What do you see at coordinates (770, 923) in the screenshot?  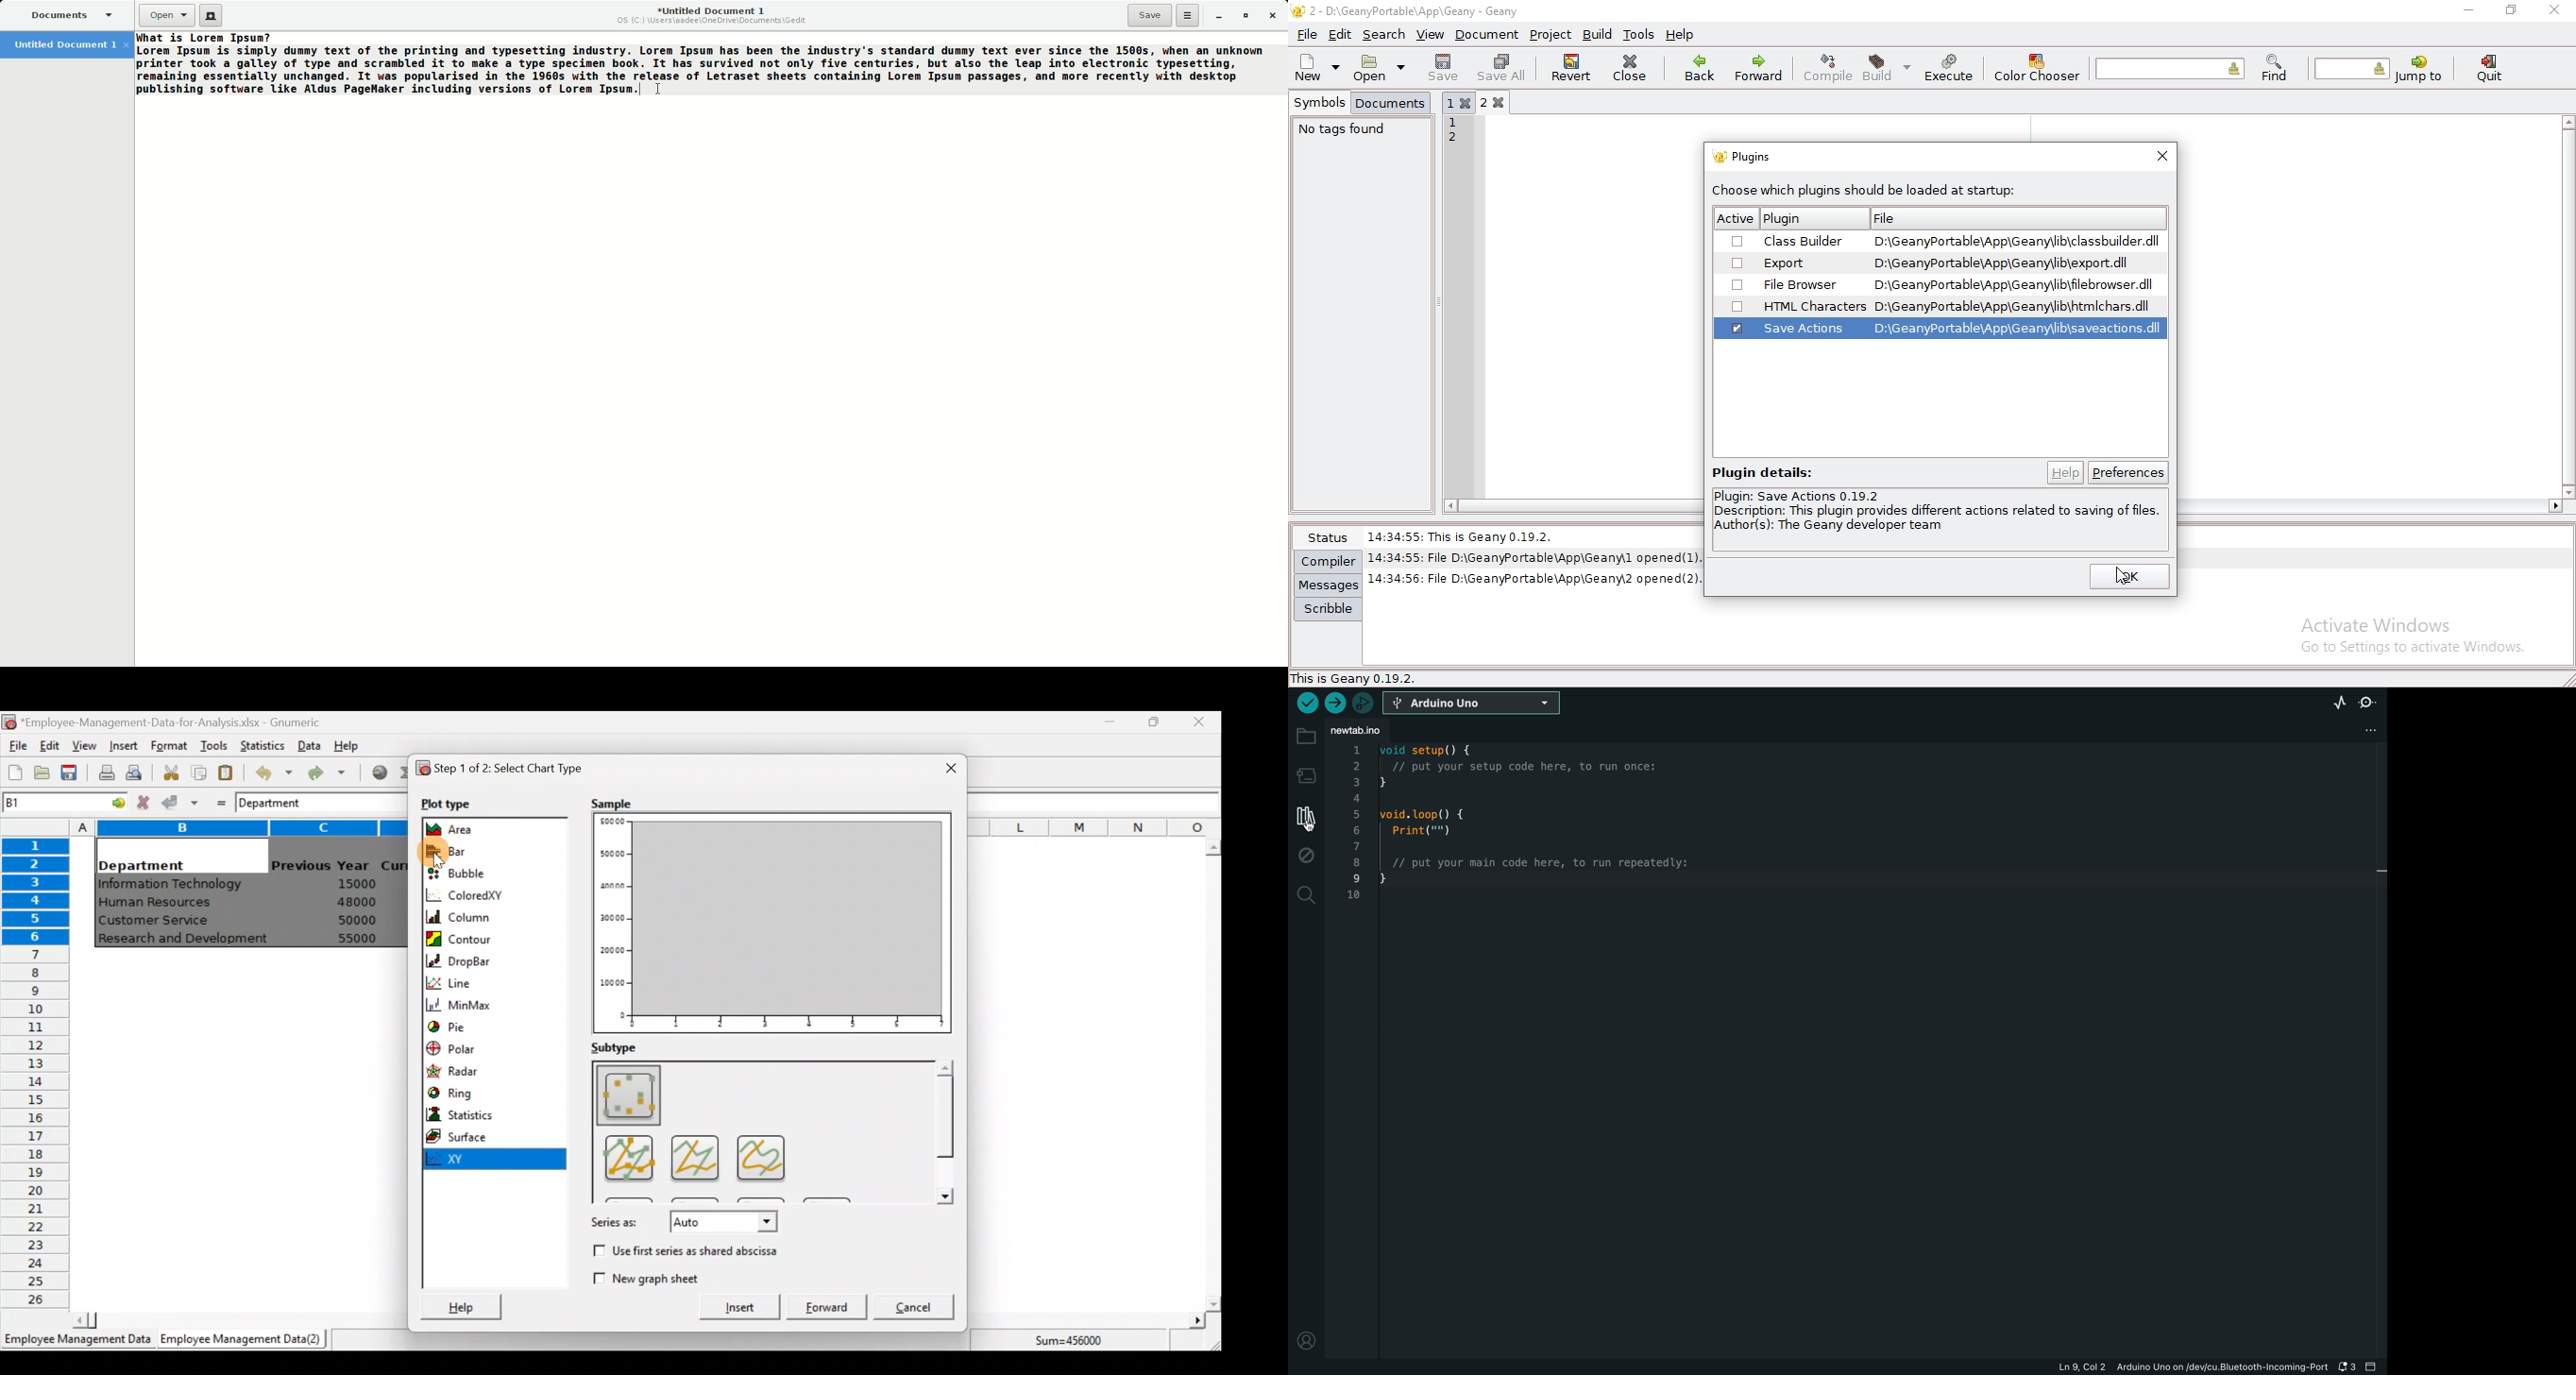 I see `Plot type Preview` at bounding box center [770, 923].